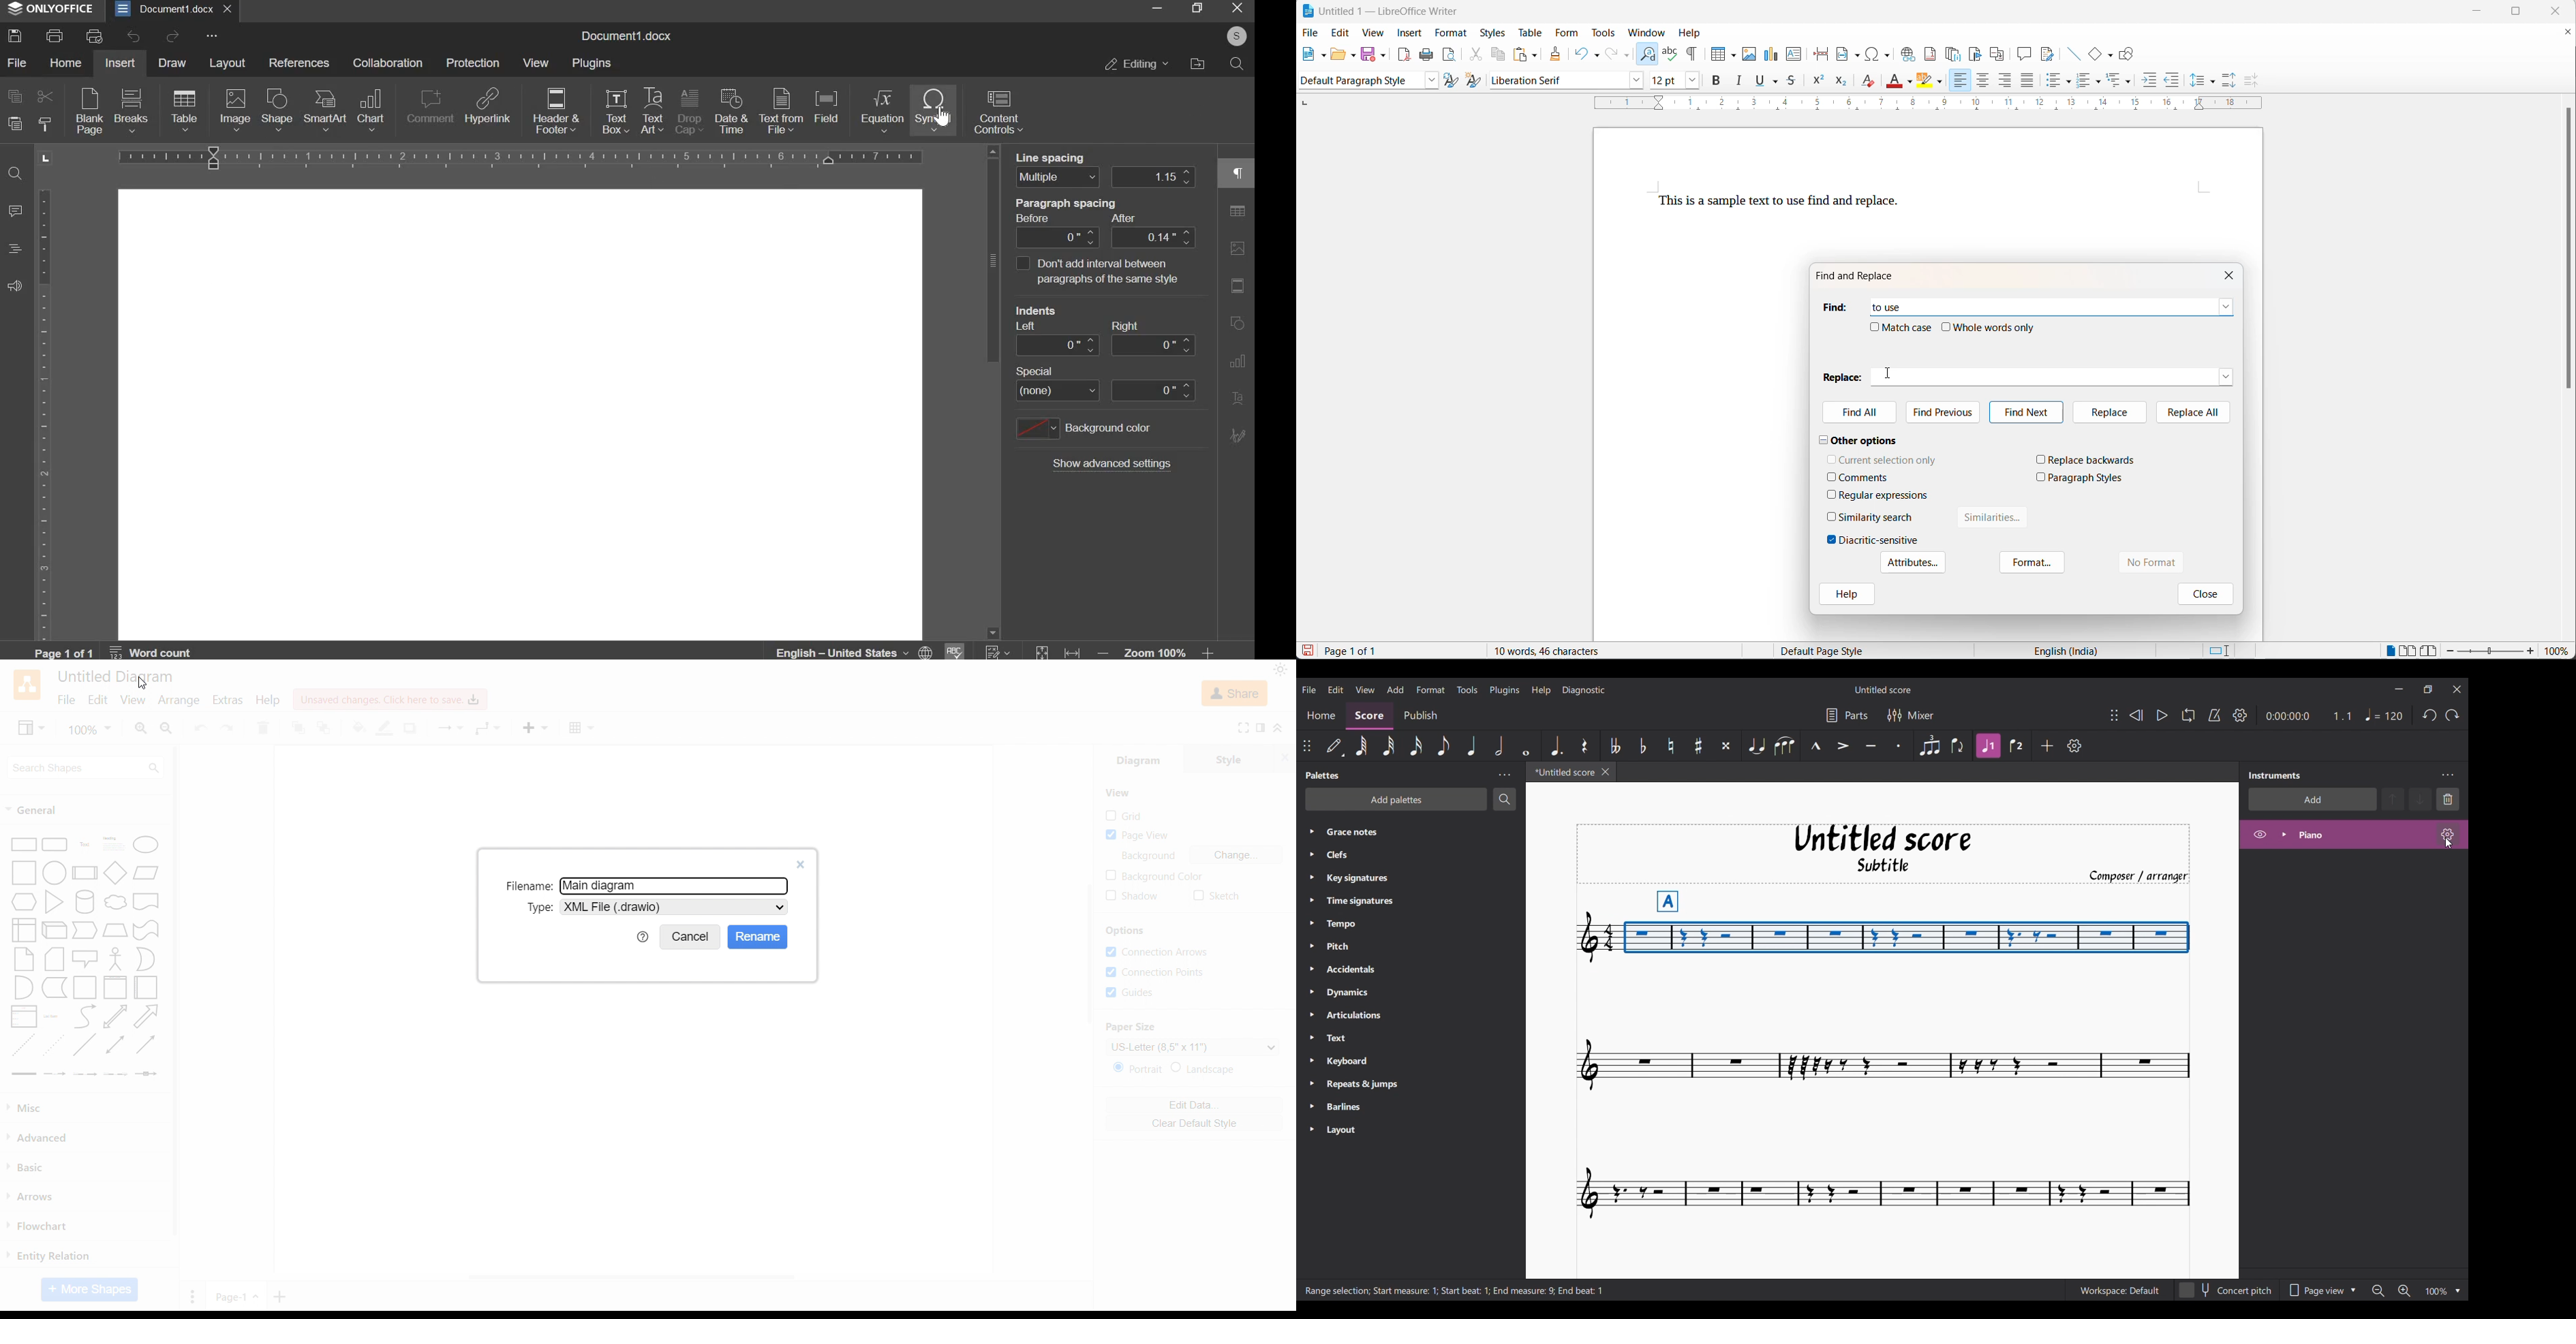  Describe the element at coordinates (1823, 54) in the screenshot. I see `page break` at that location.